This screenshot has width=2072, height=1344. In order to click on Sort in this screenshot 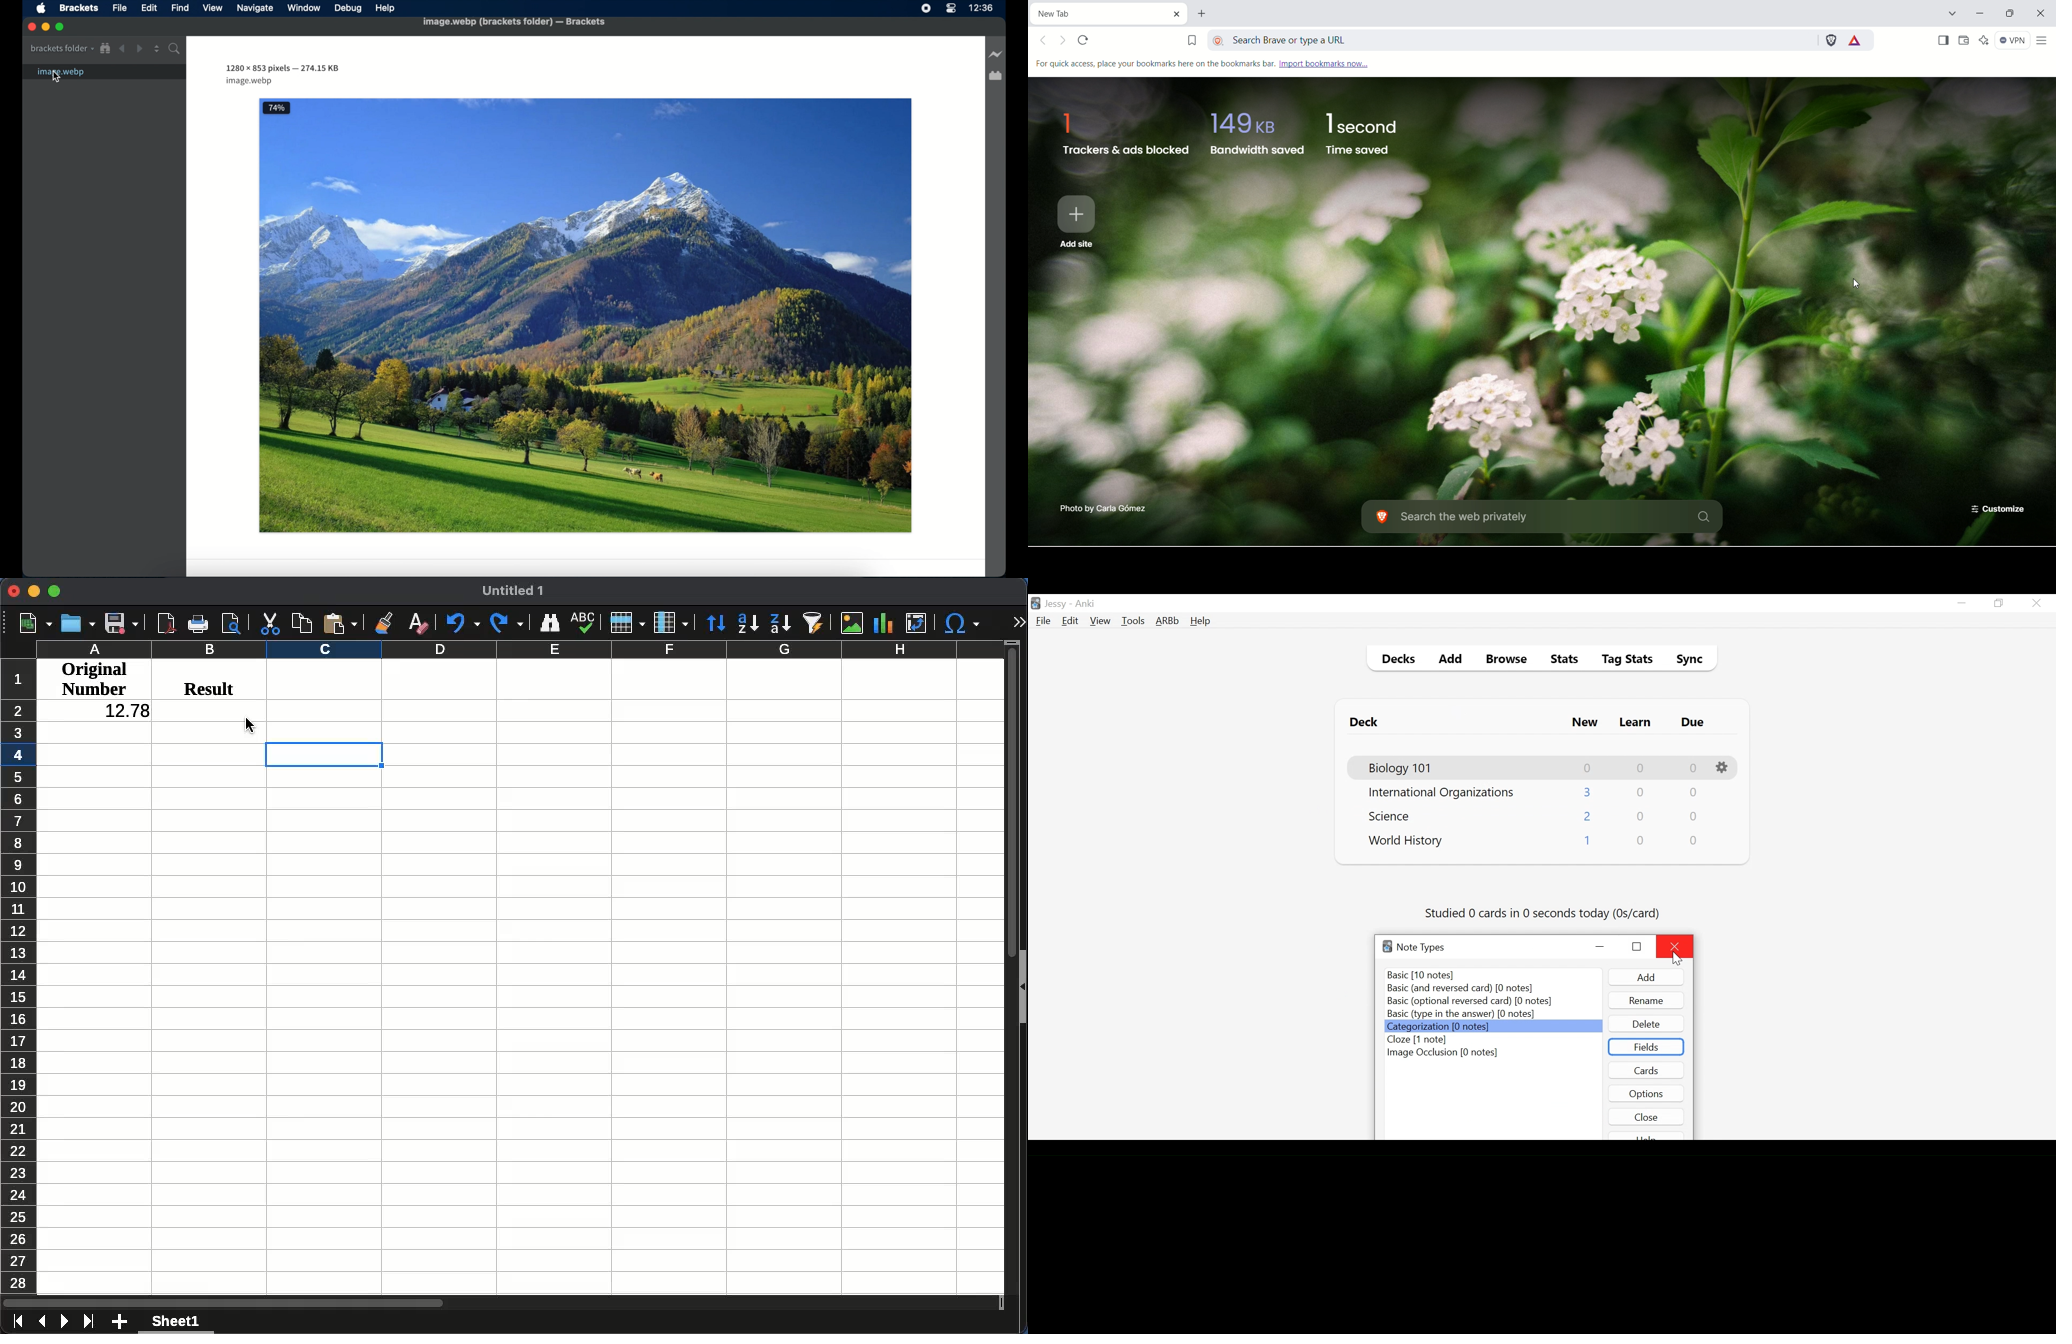, I will do `click(716, 623)`.